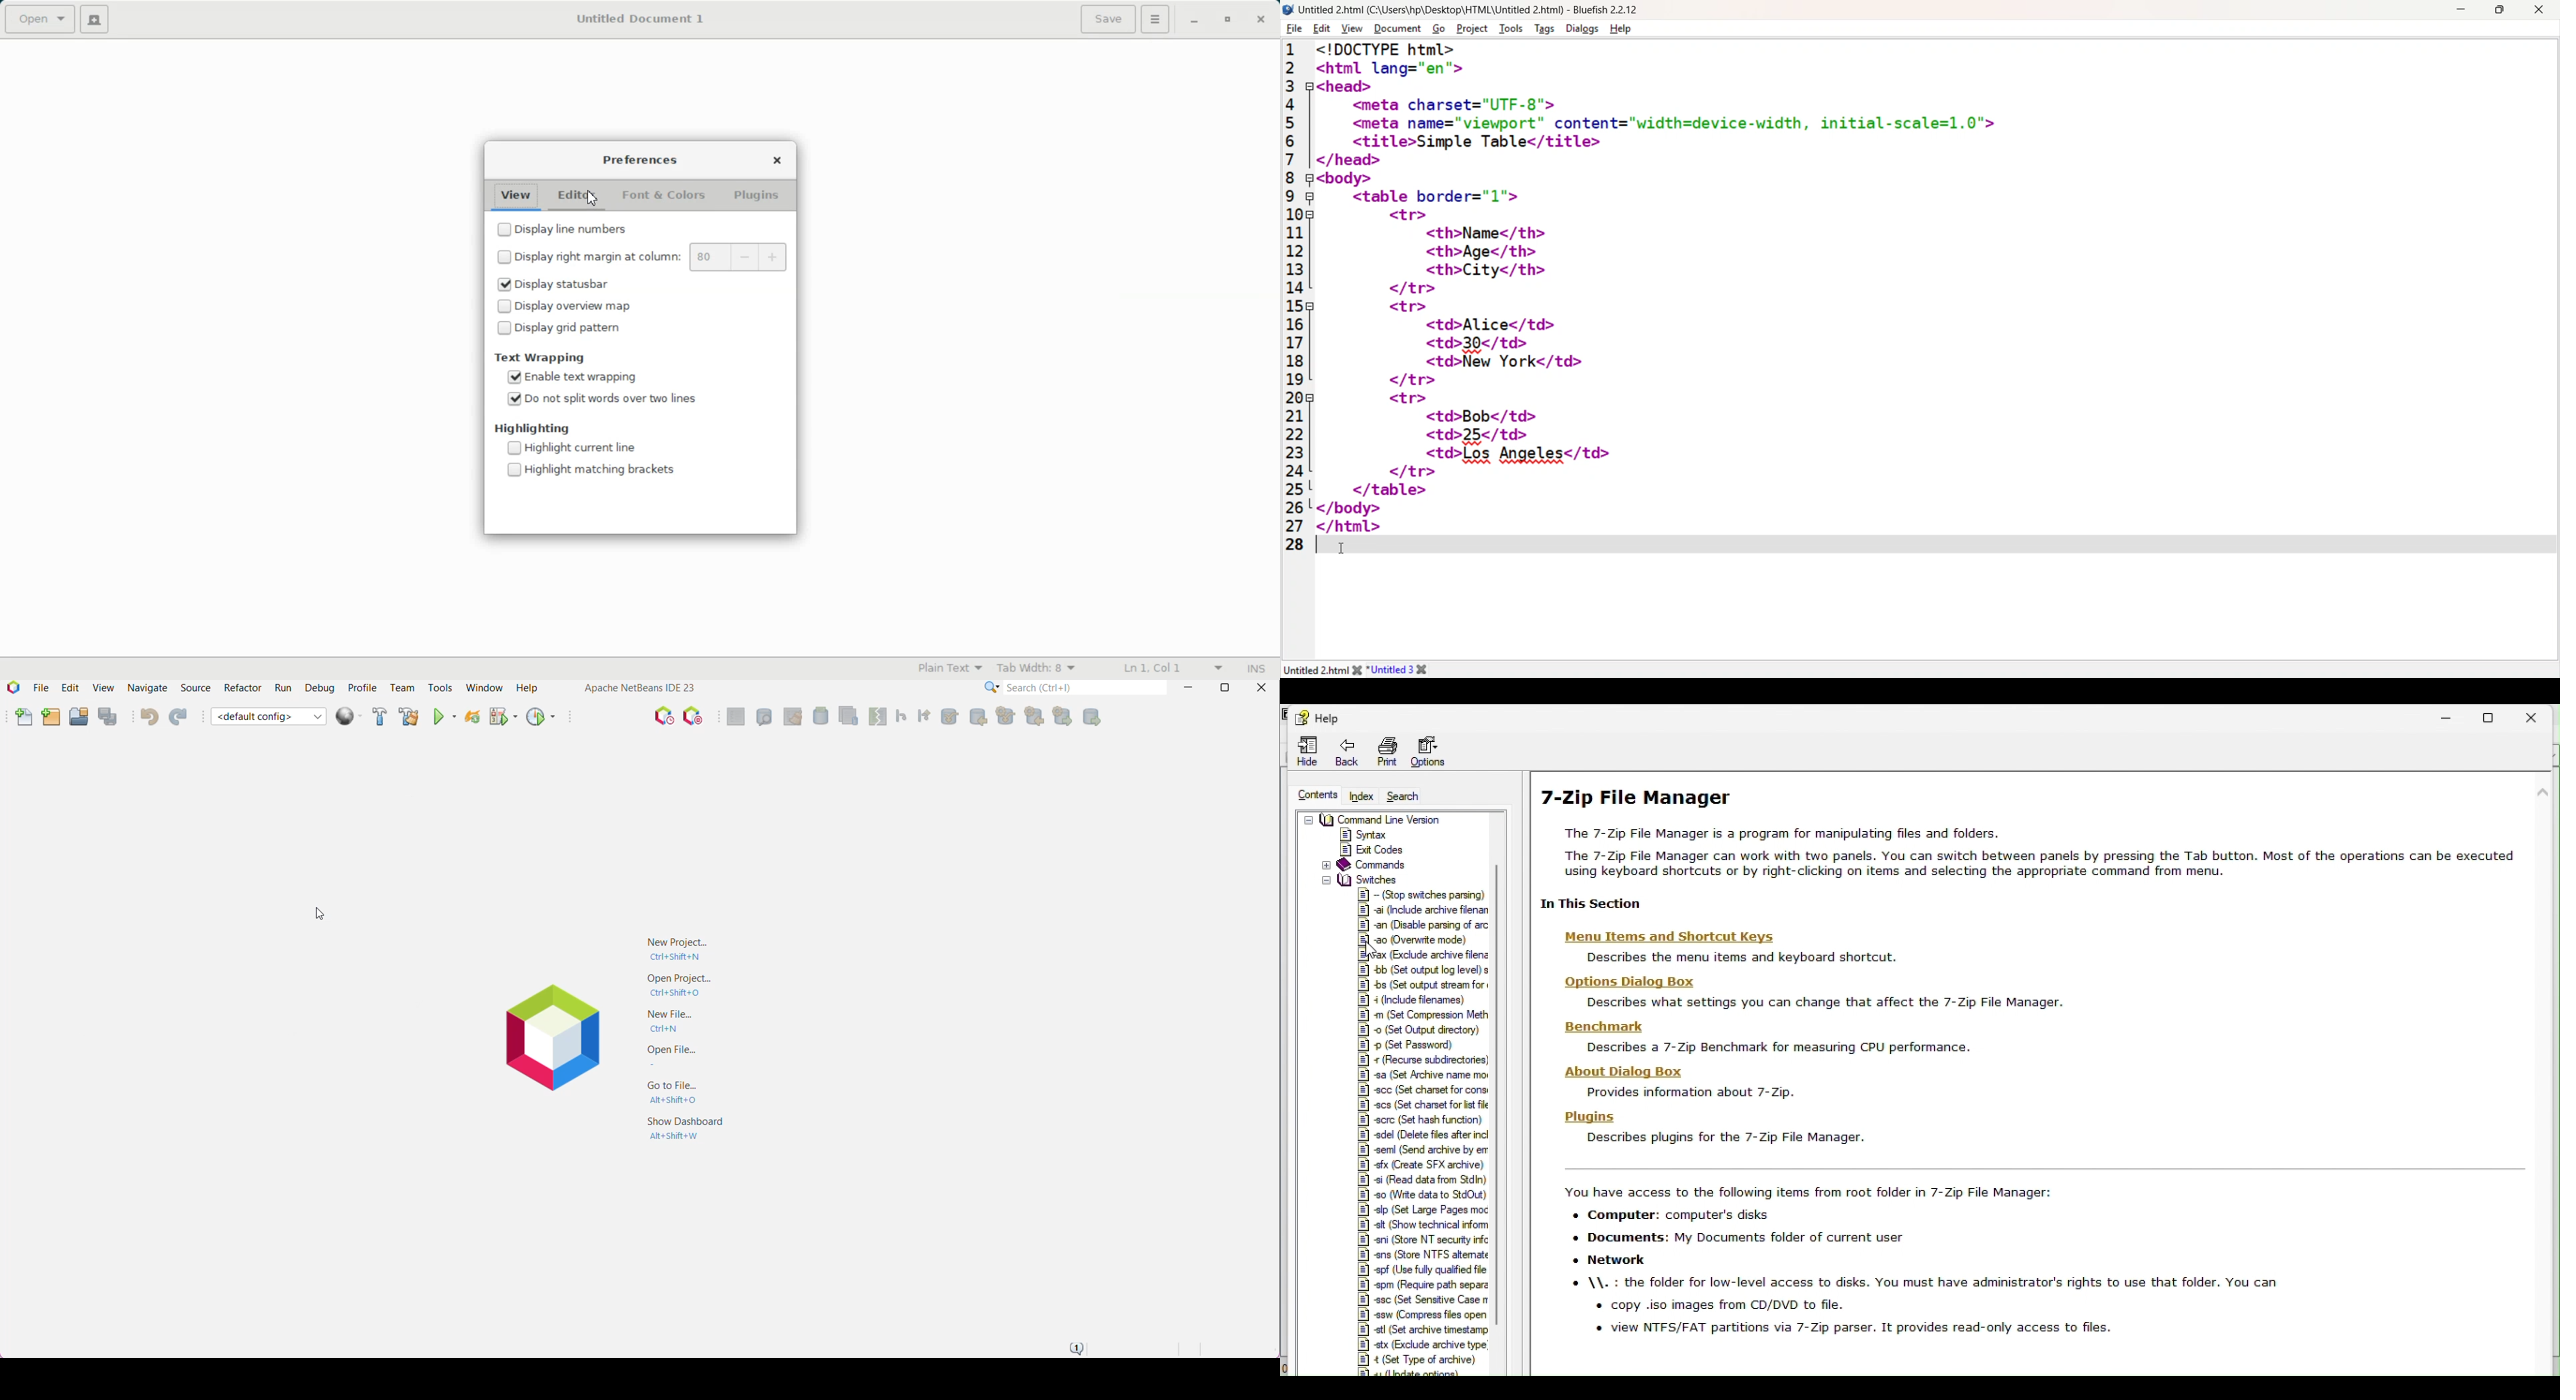 This screenshot has height=1400, width=2576. Describe the element at coordinates (685, 1134) in the screenshot. I see `Show Dashboard` at that location.